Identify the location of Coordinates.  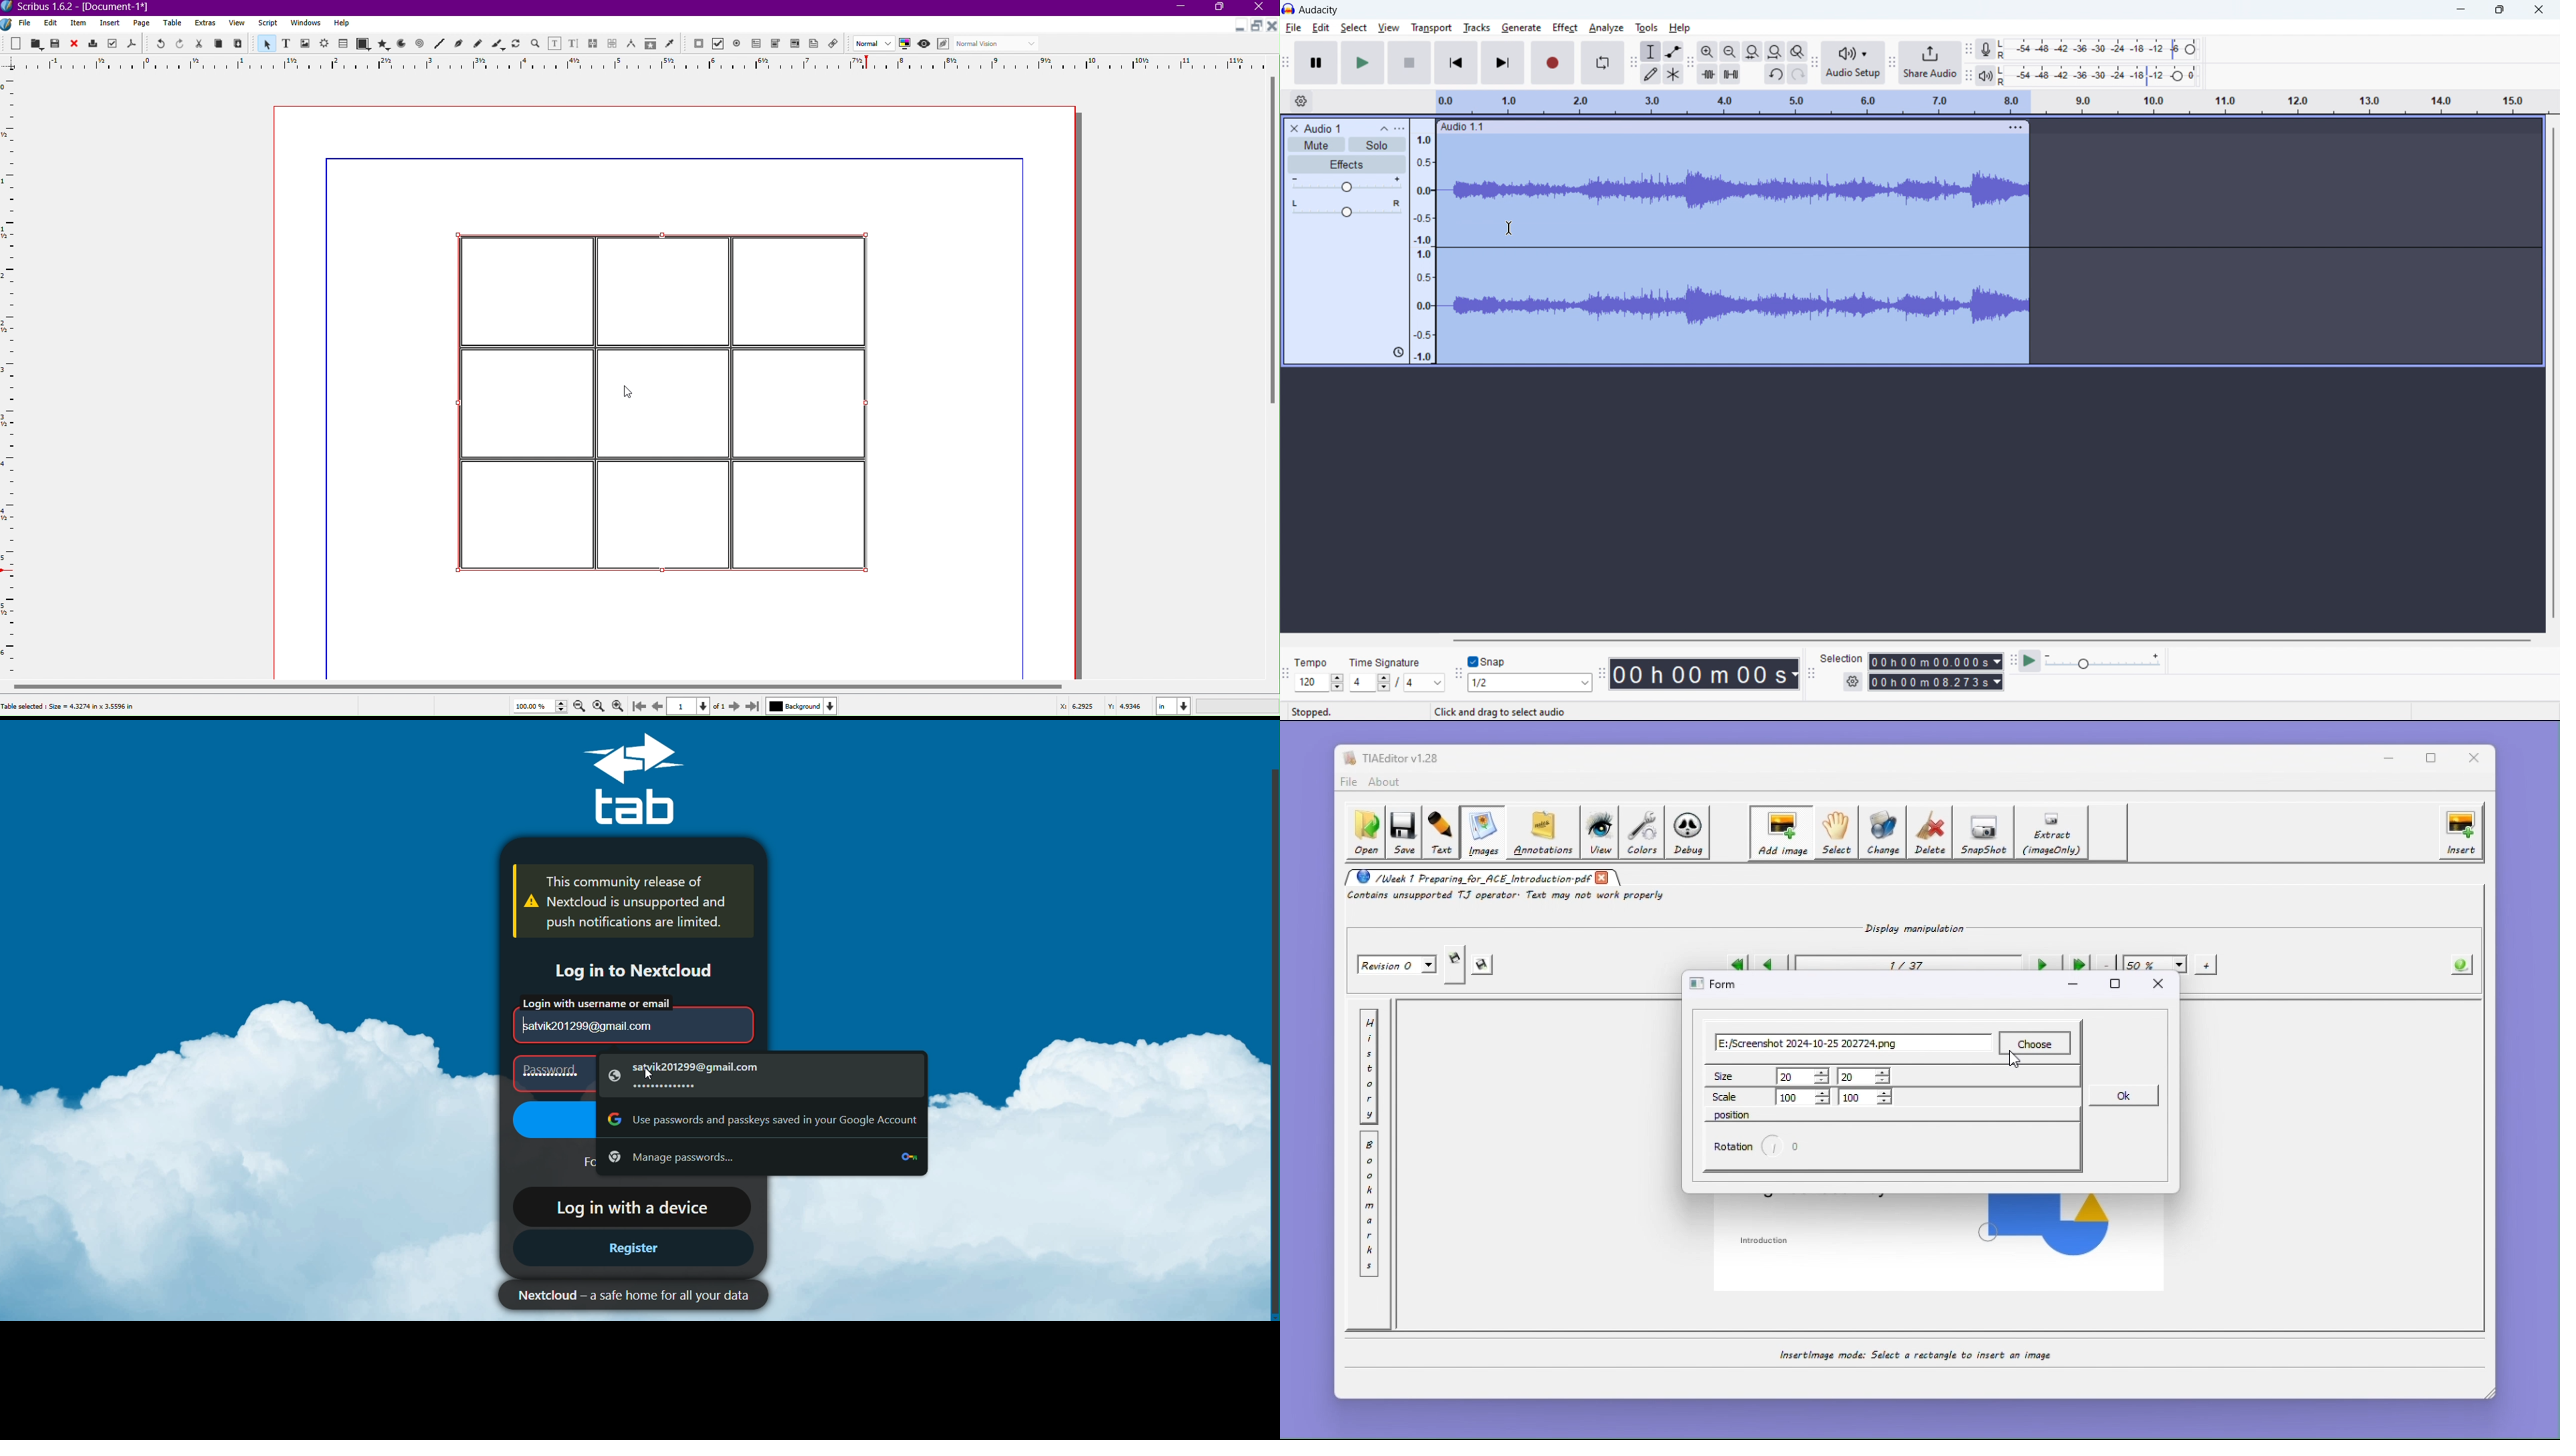
(1165, 705).